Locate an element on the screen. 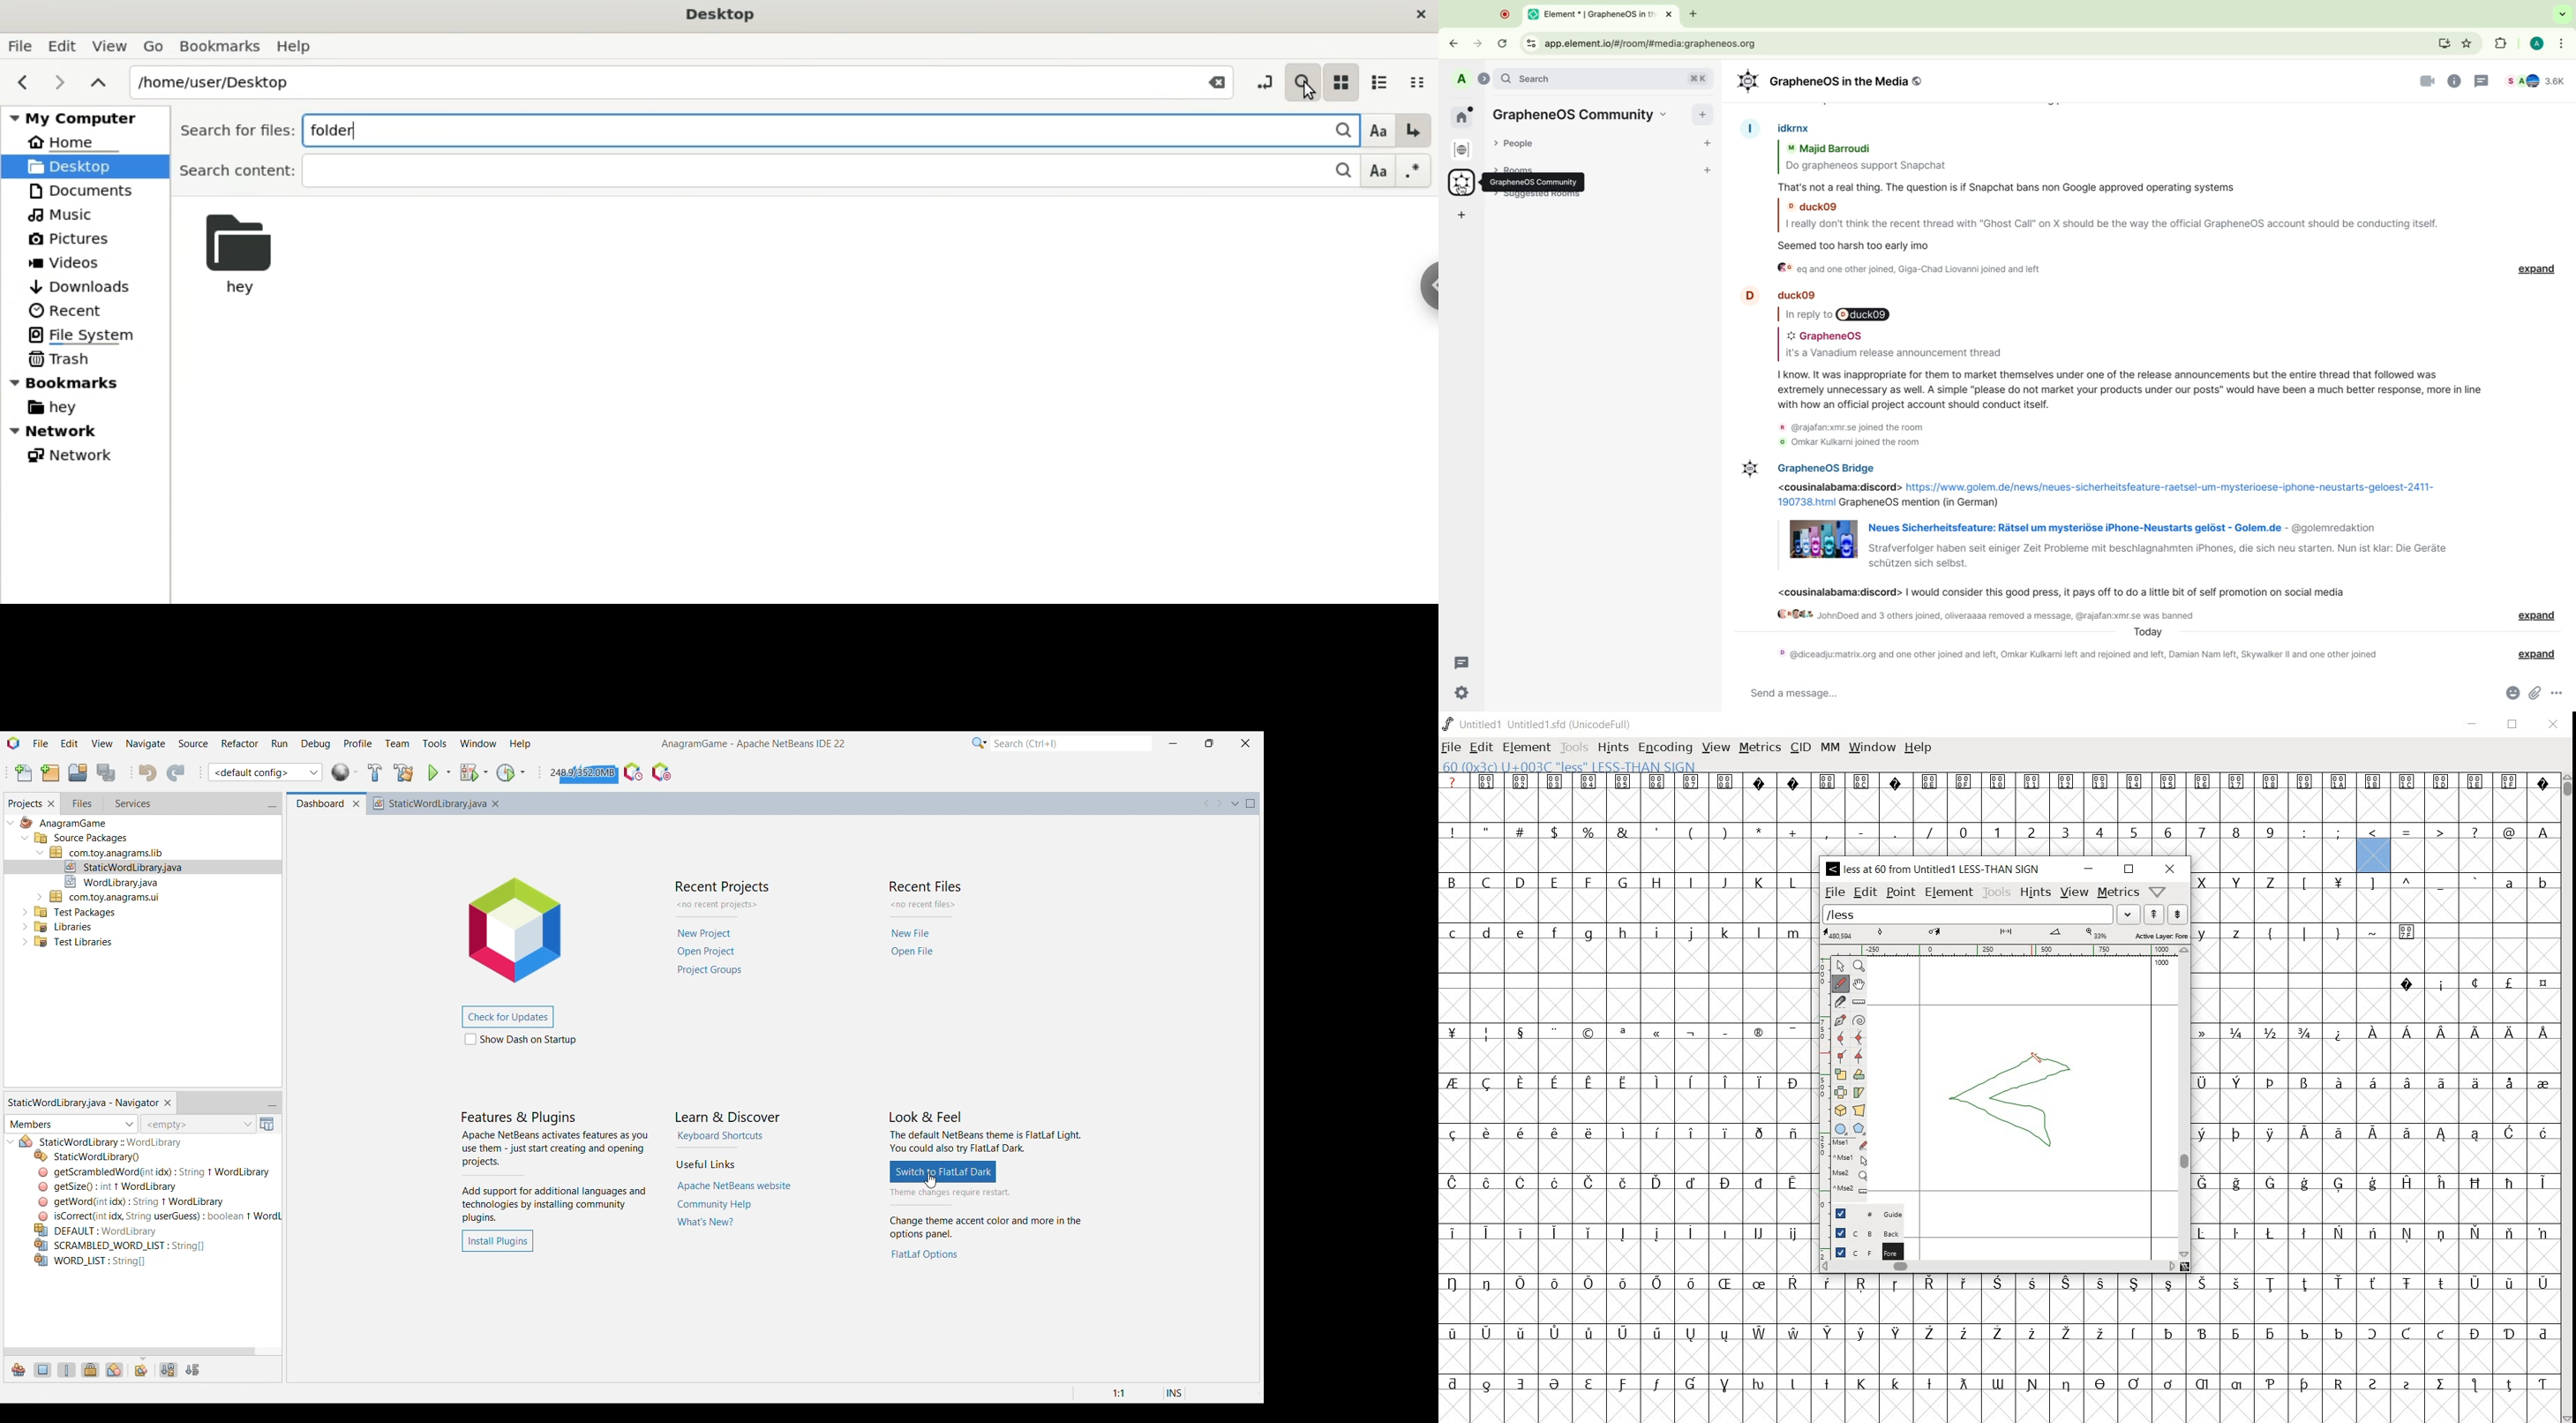 The width and height of the screenshot is (2576, 1428). community name is located at coordinates (1584, 114).